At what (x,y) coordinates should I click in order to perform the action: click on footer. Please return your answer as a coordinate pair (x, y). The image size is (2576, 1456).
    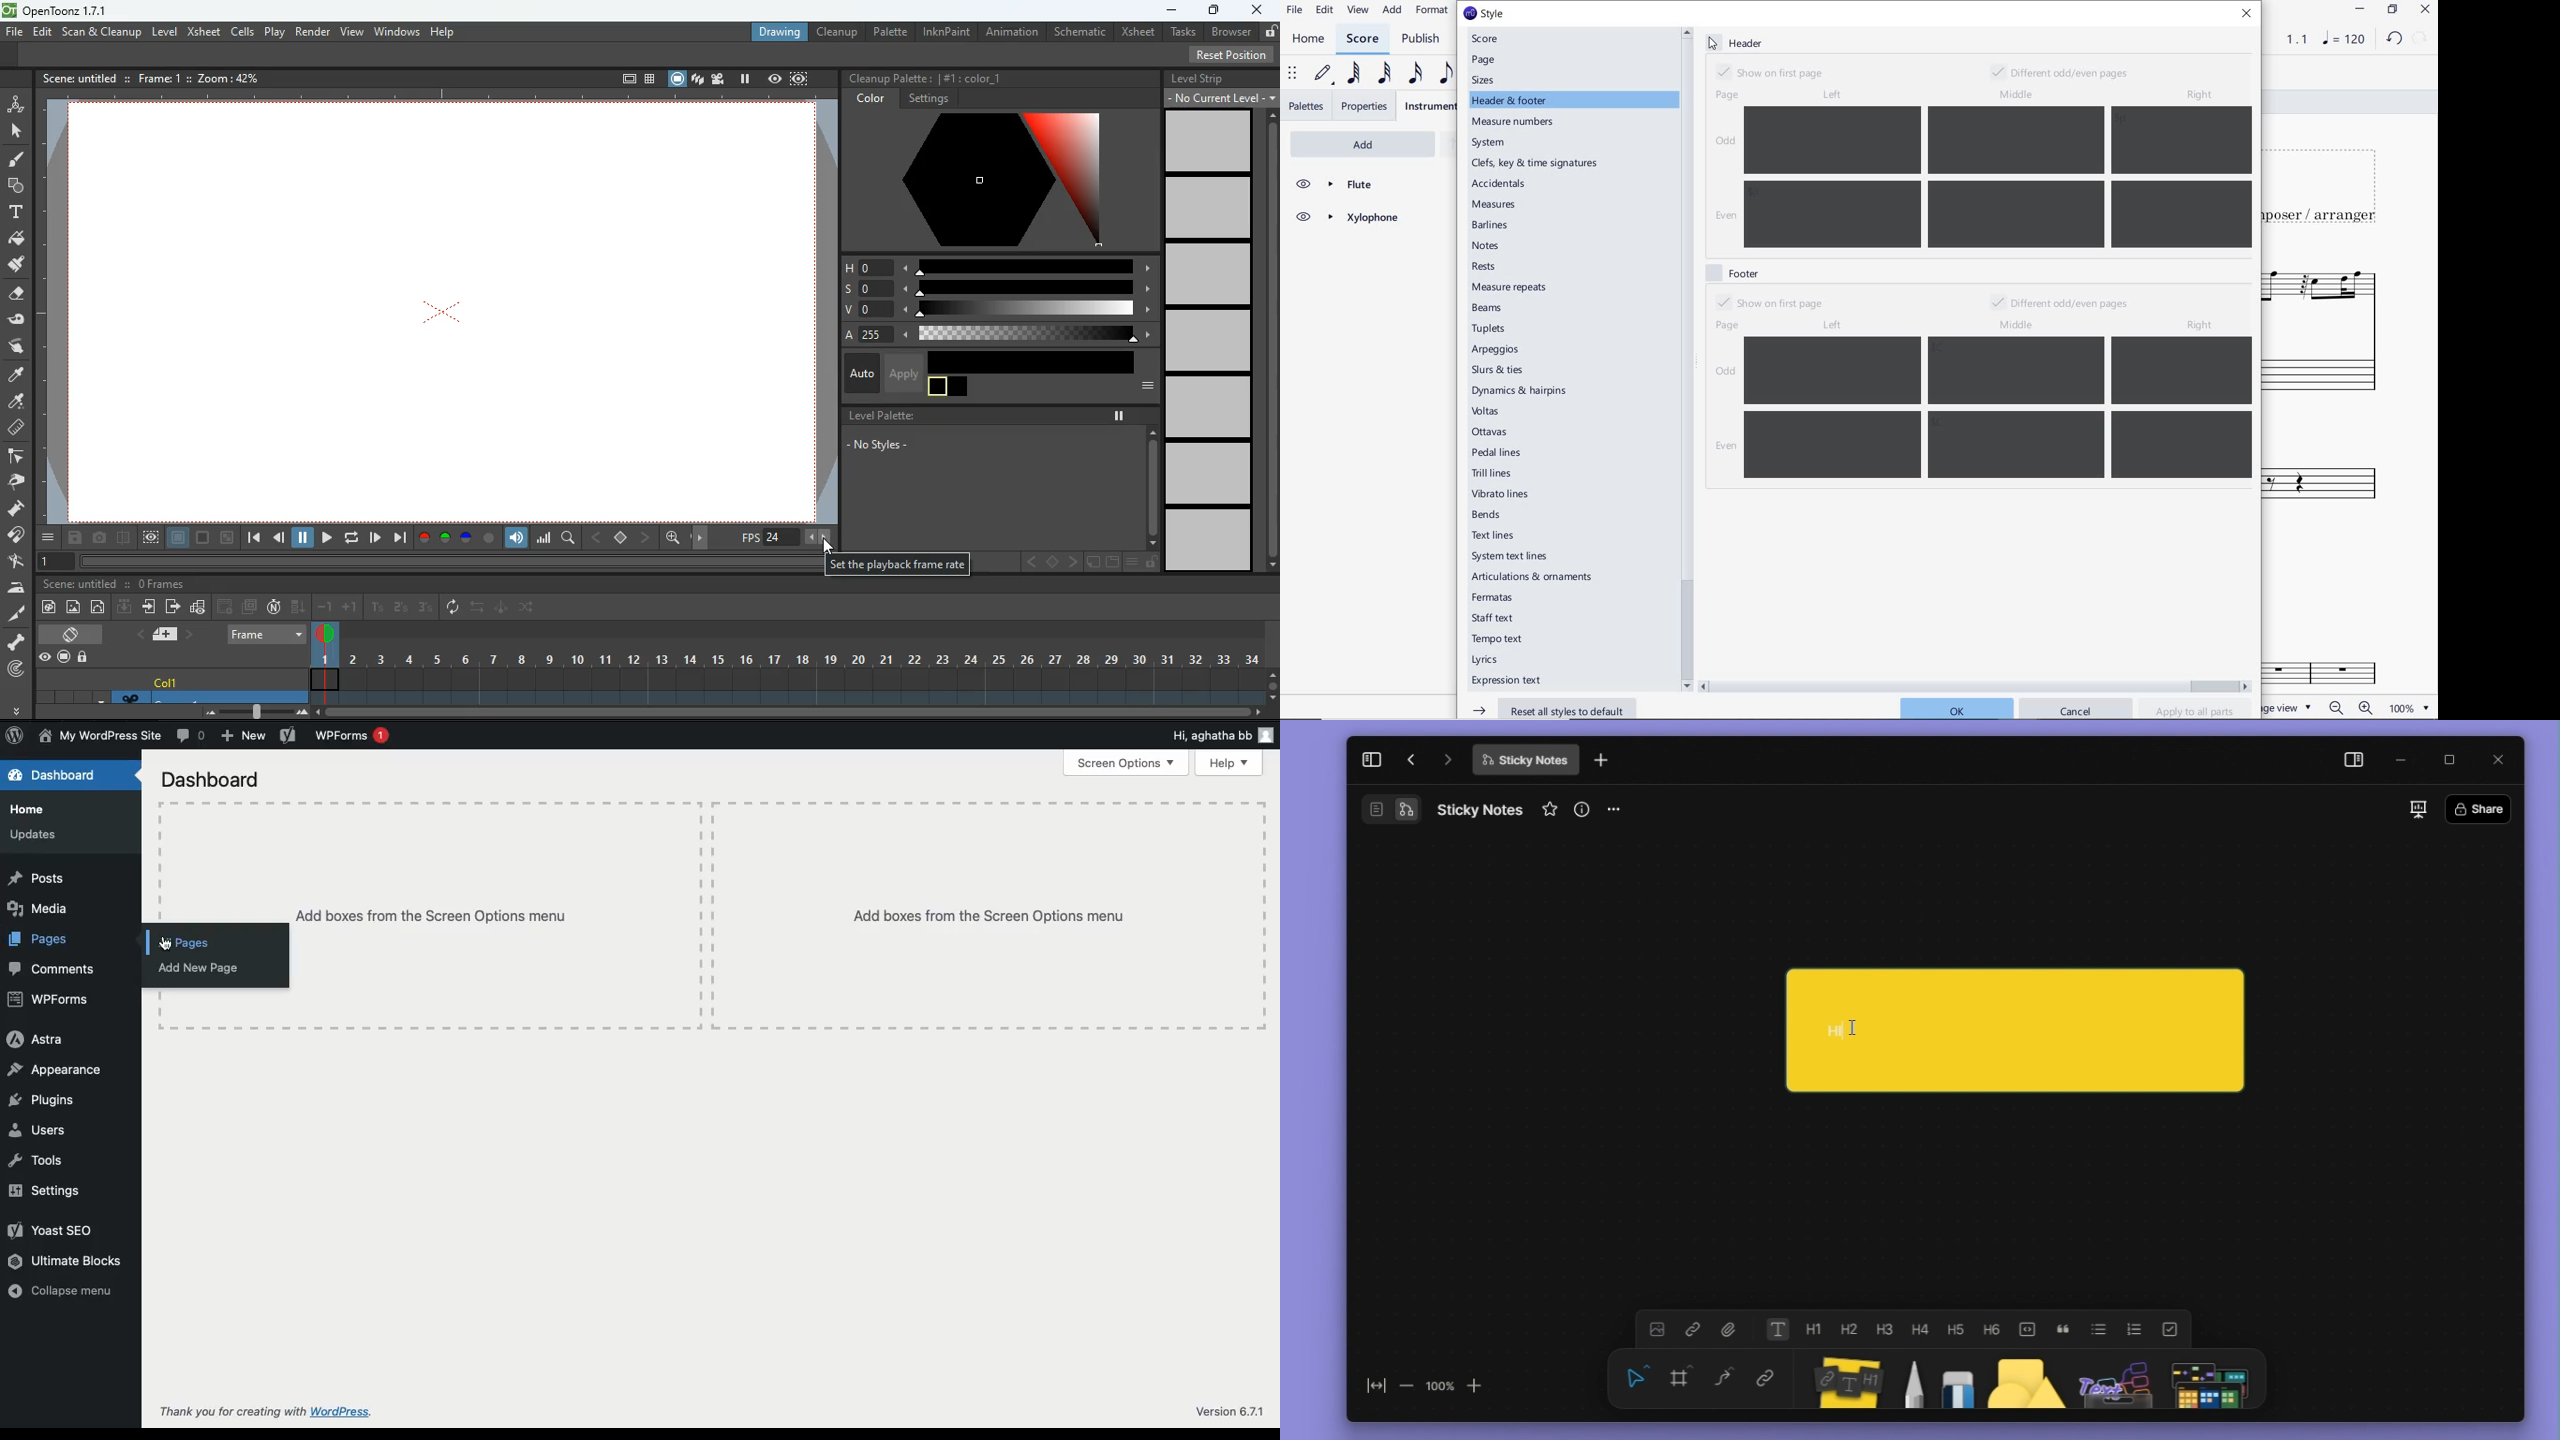
    Looking at the image, I should click on (1732, 272).